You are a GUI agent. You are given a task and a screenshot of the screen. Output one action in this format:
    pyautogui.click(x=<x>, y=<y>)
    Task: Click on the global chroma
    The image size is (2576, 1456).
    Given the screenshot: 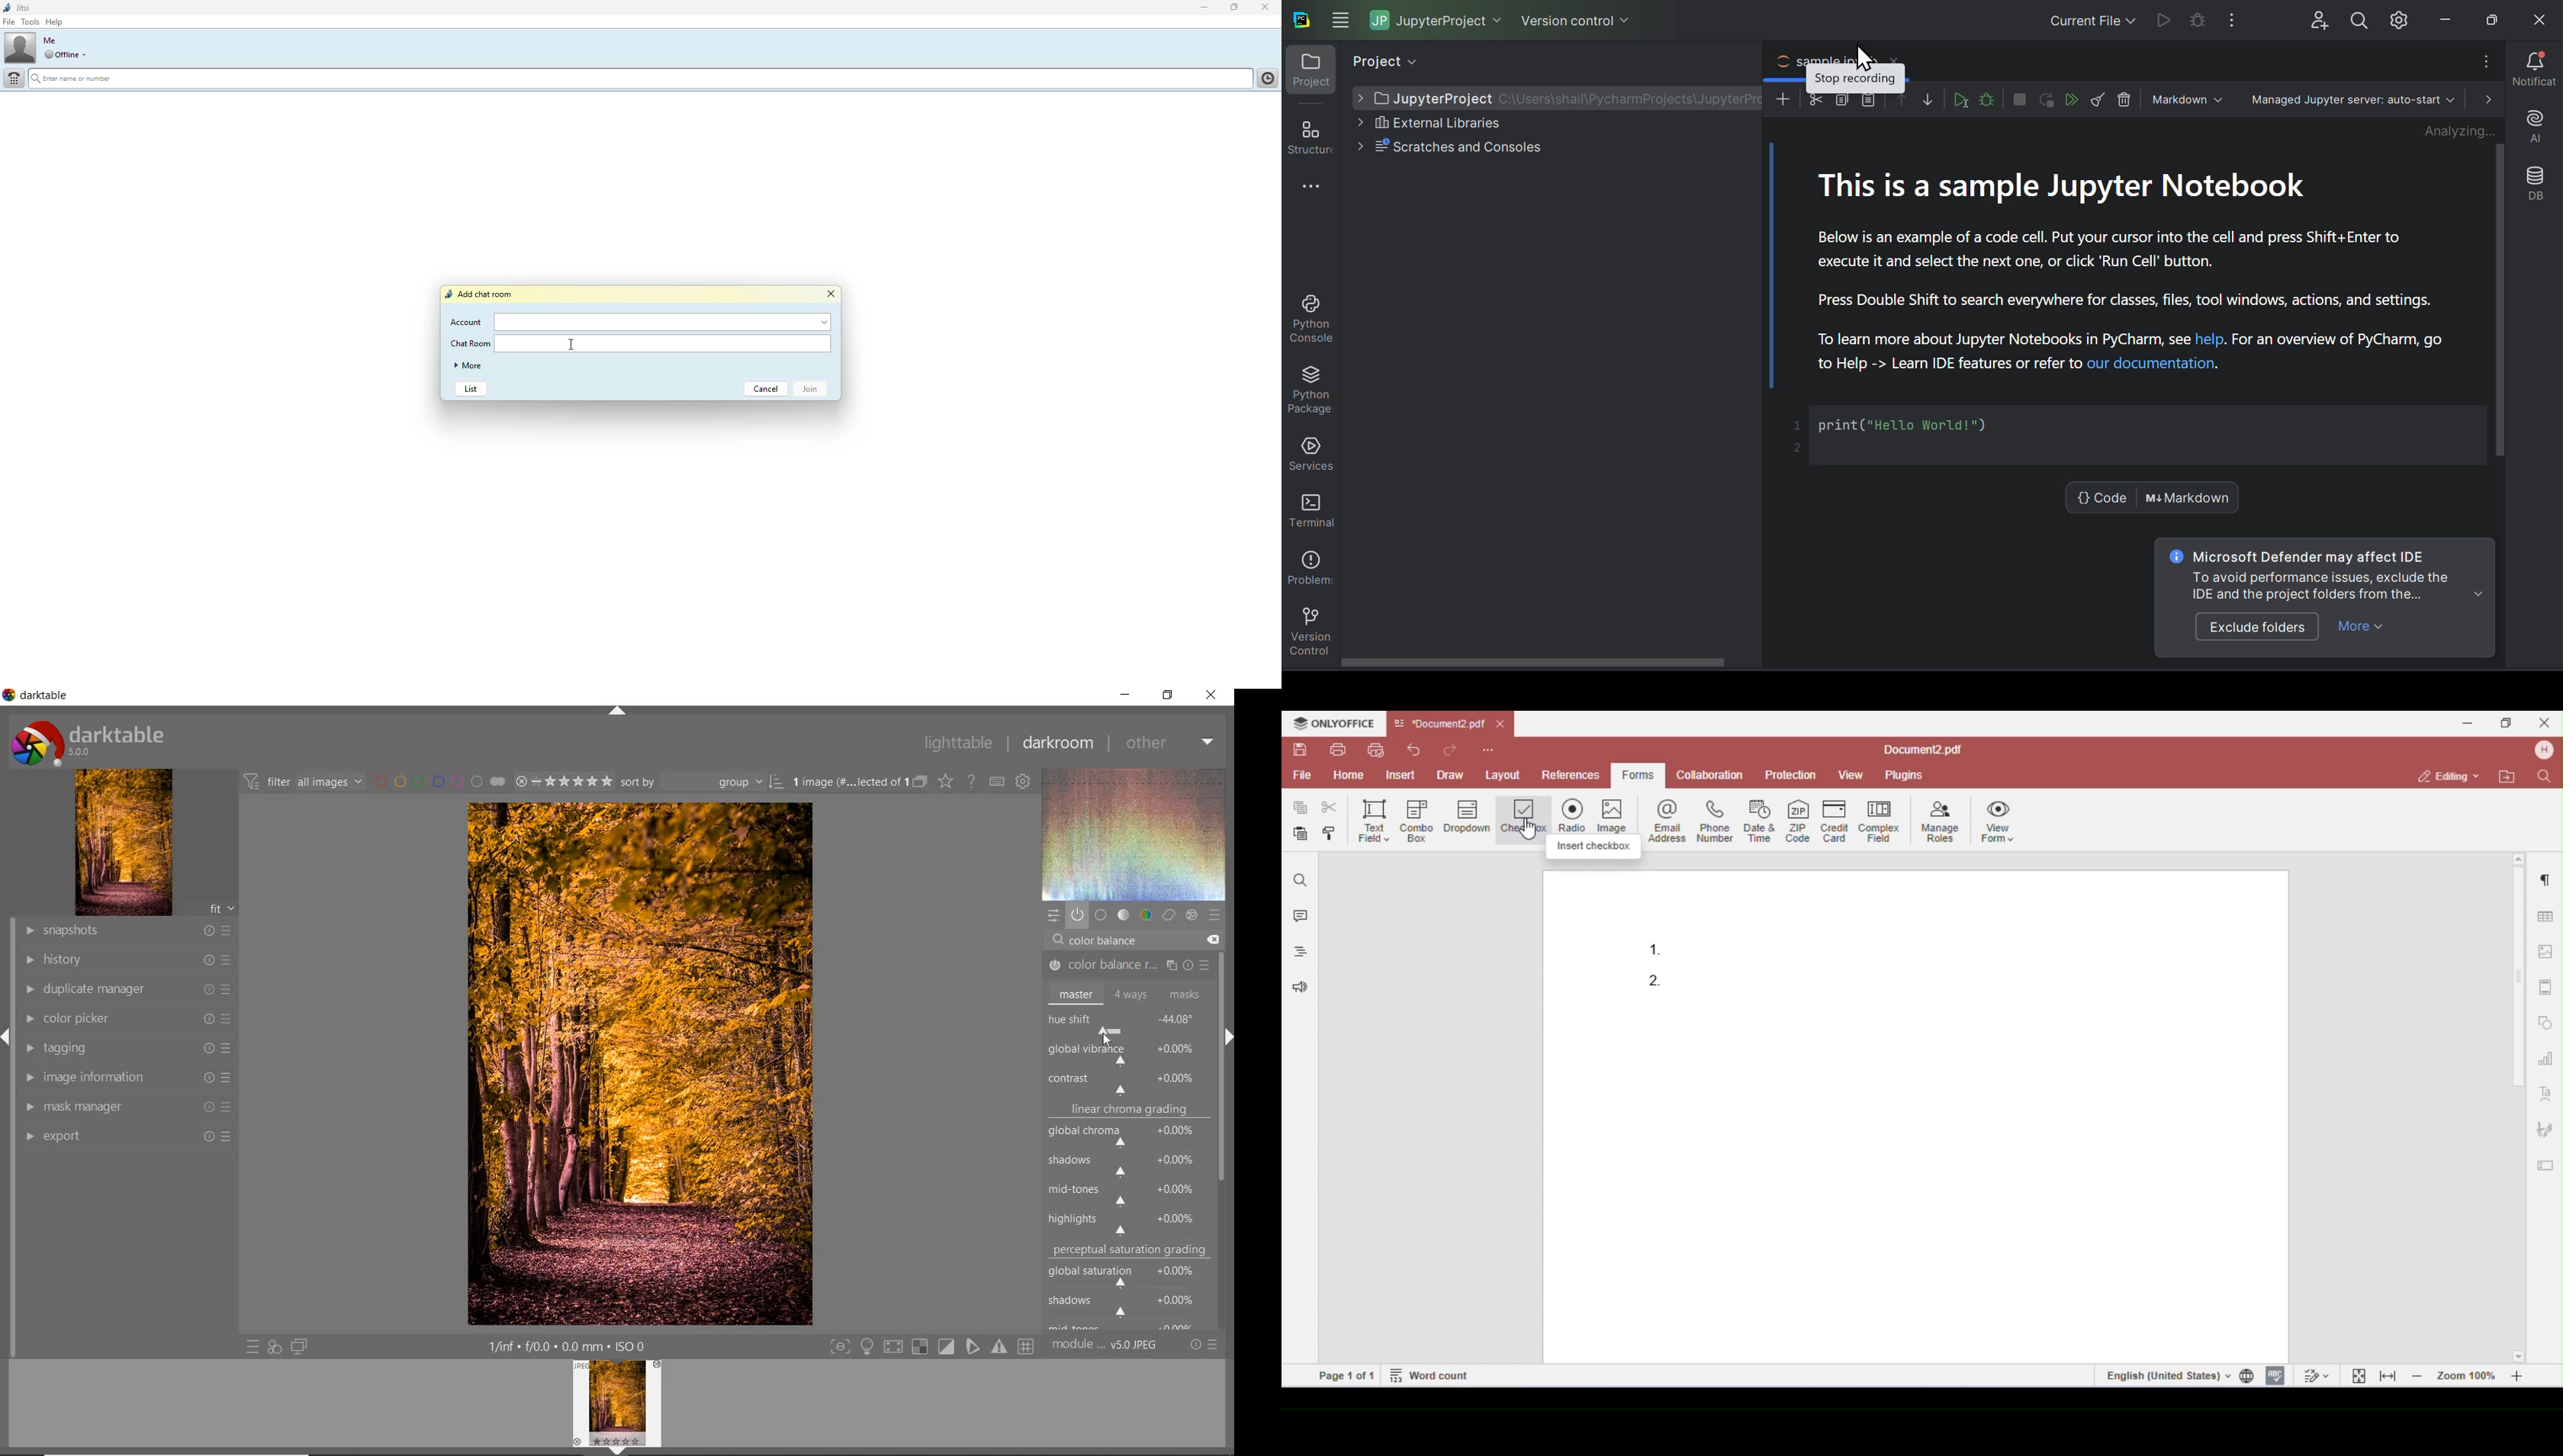 What is the action you would take?
    pyautogui.click(x=1130, y=1138)
    